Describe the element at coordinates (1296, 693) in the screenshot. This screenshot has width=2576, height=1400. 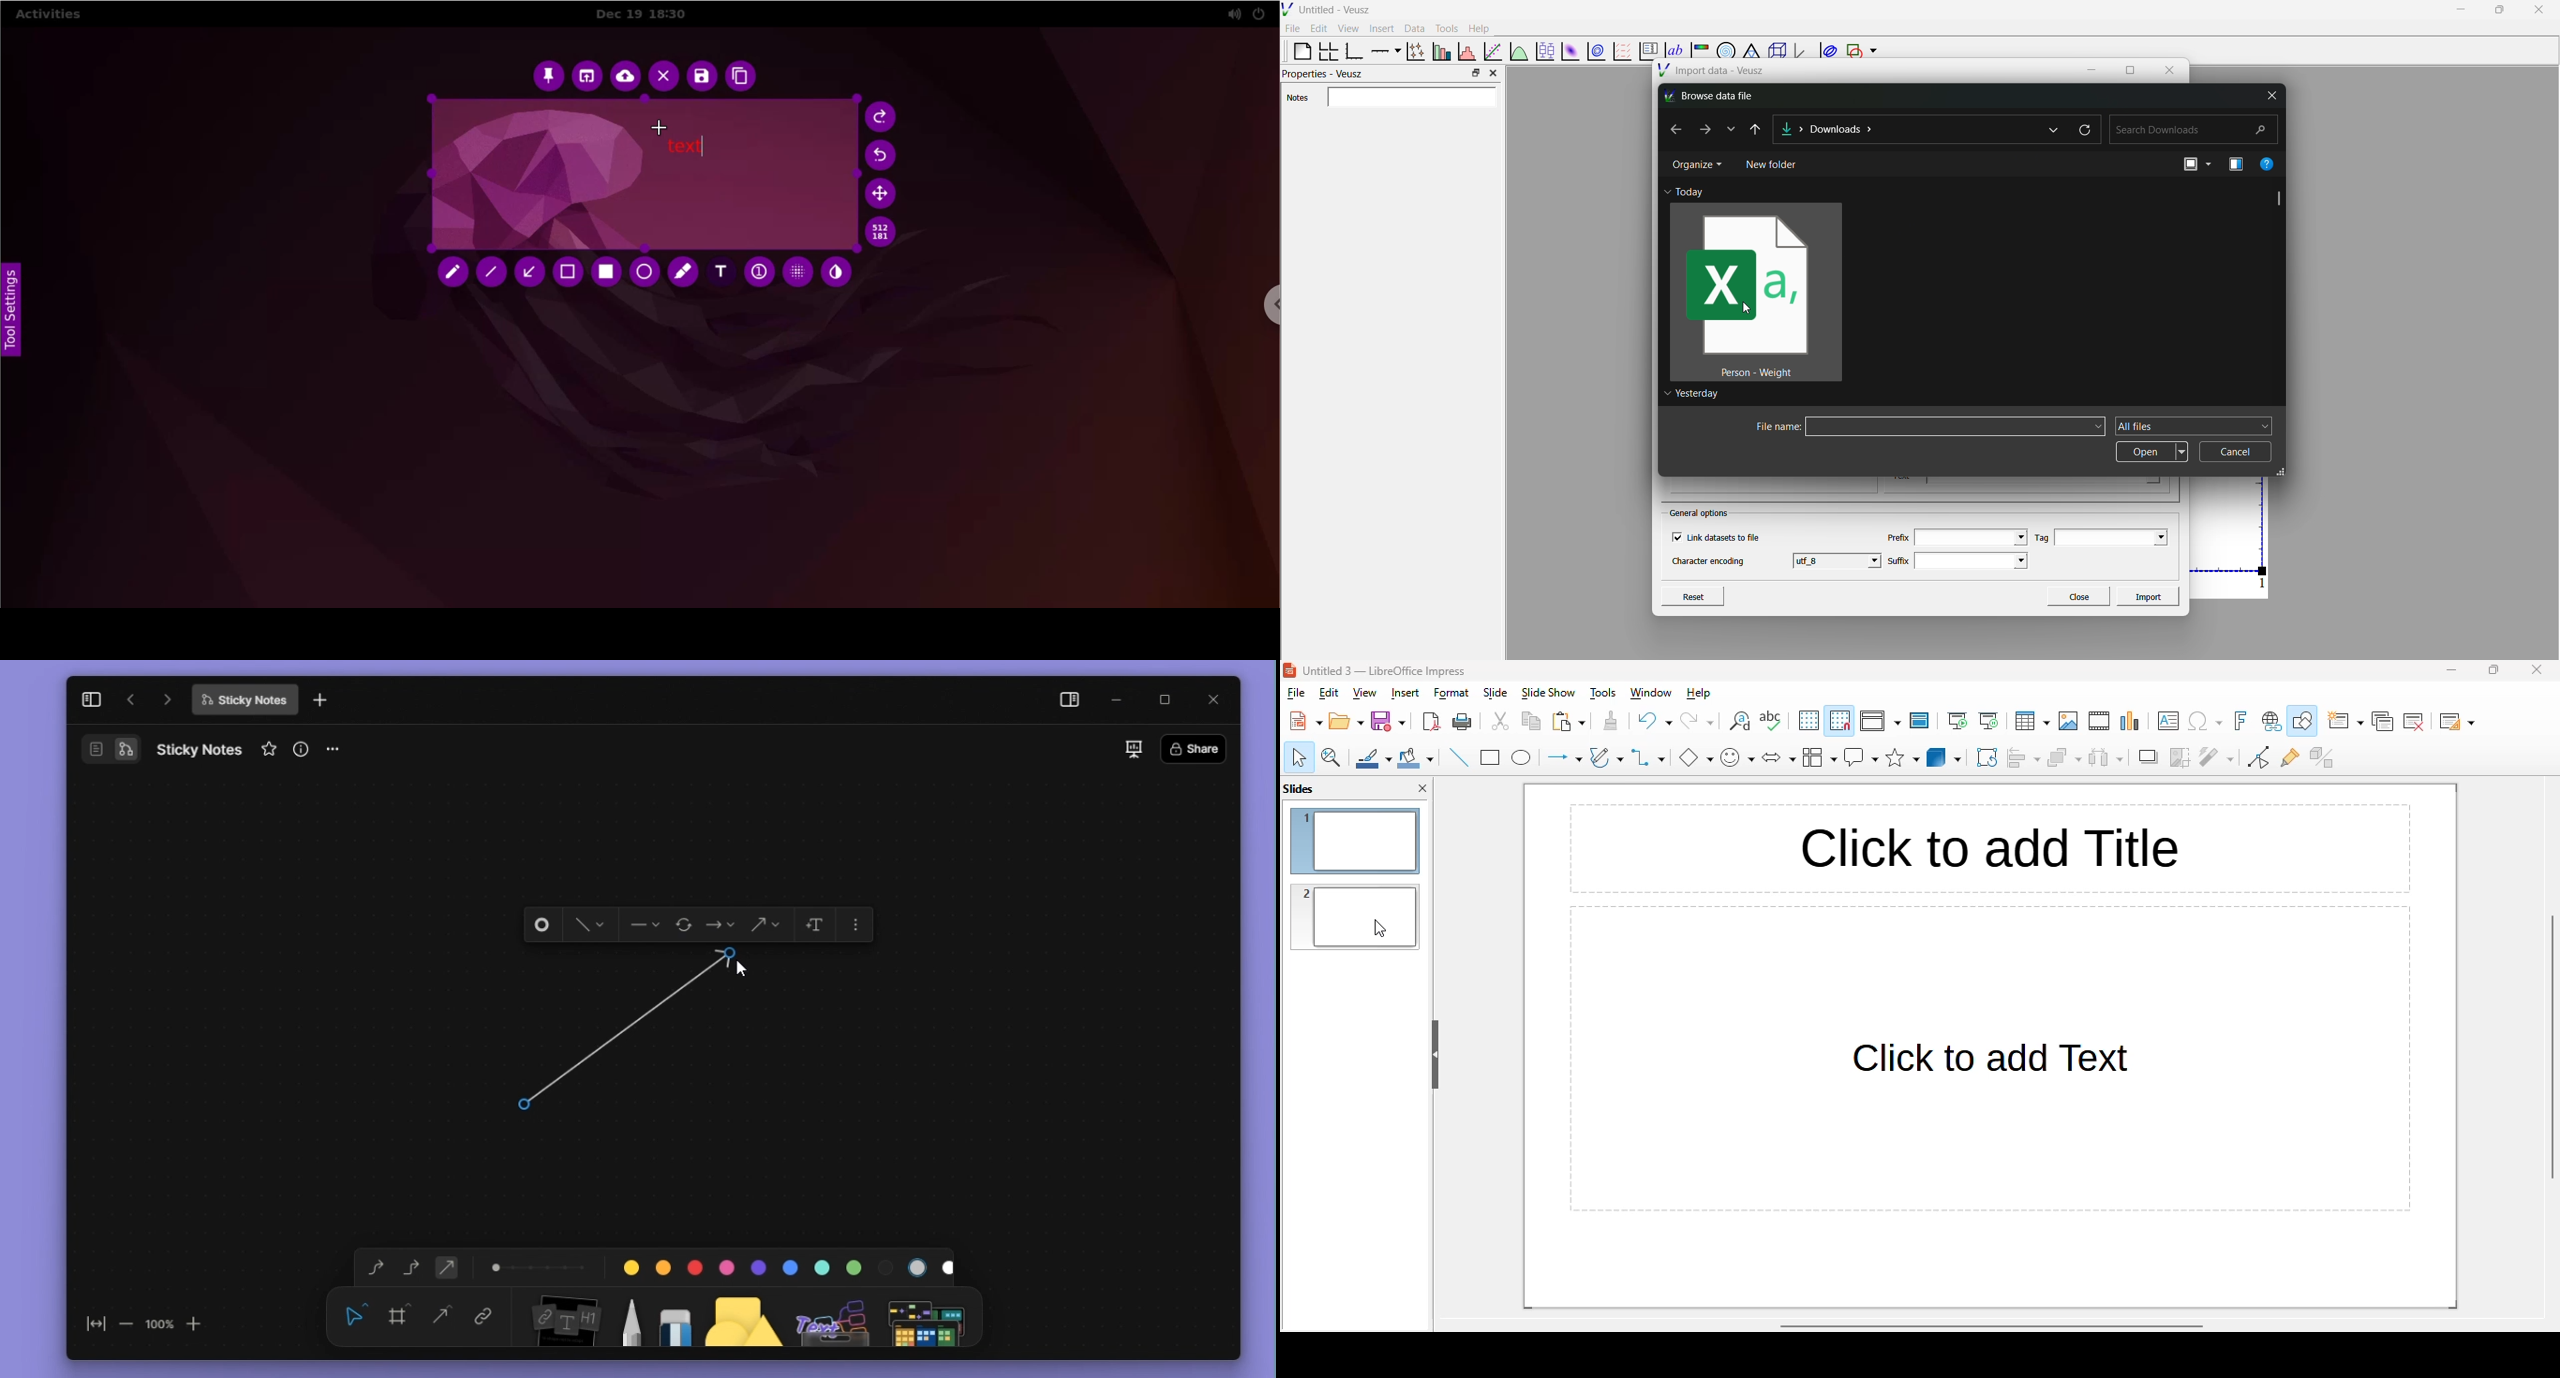
I see `file` at that location.